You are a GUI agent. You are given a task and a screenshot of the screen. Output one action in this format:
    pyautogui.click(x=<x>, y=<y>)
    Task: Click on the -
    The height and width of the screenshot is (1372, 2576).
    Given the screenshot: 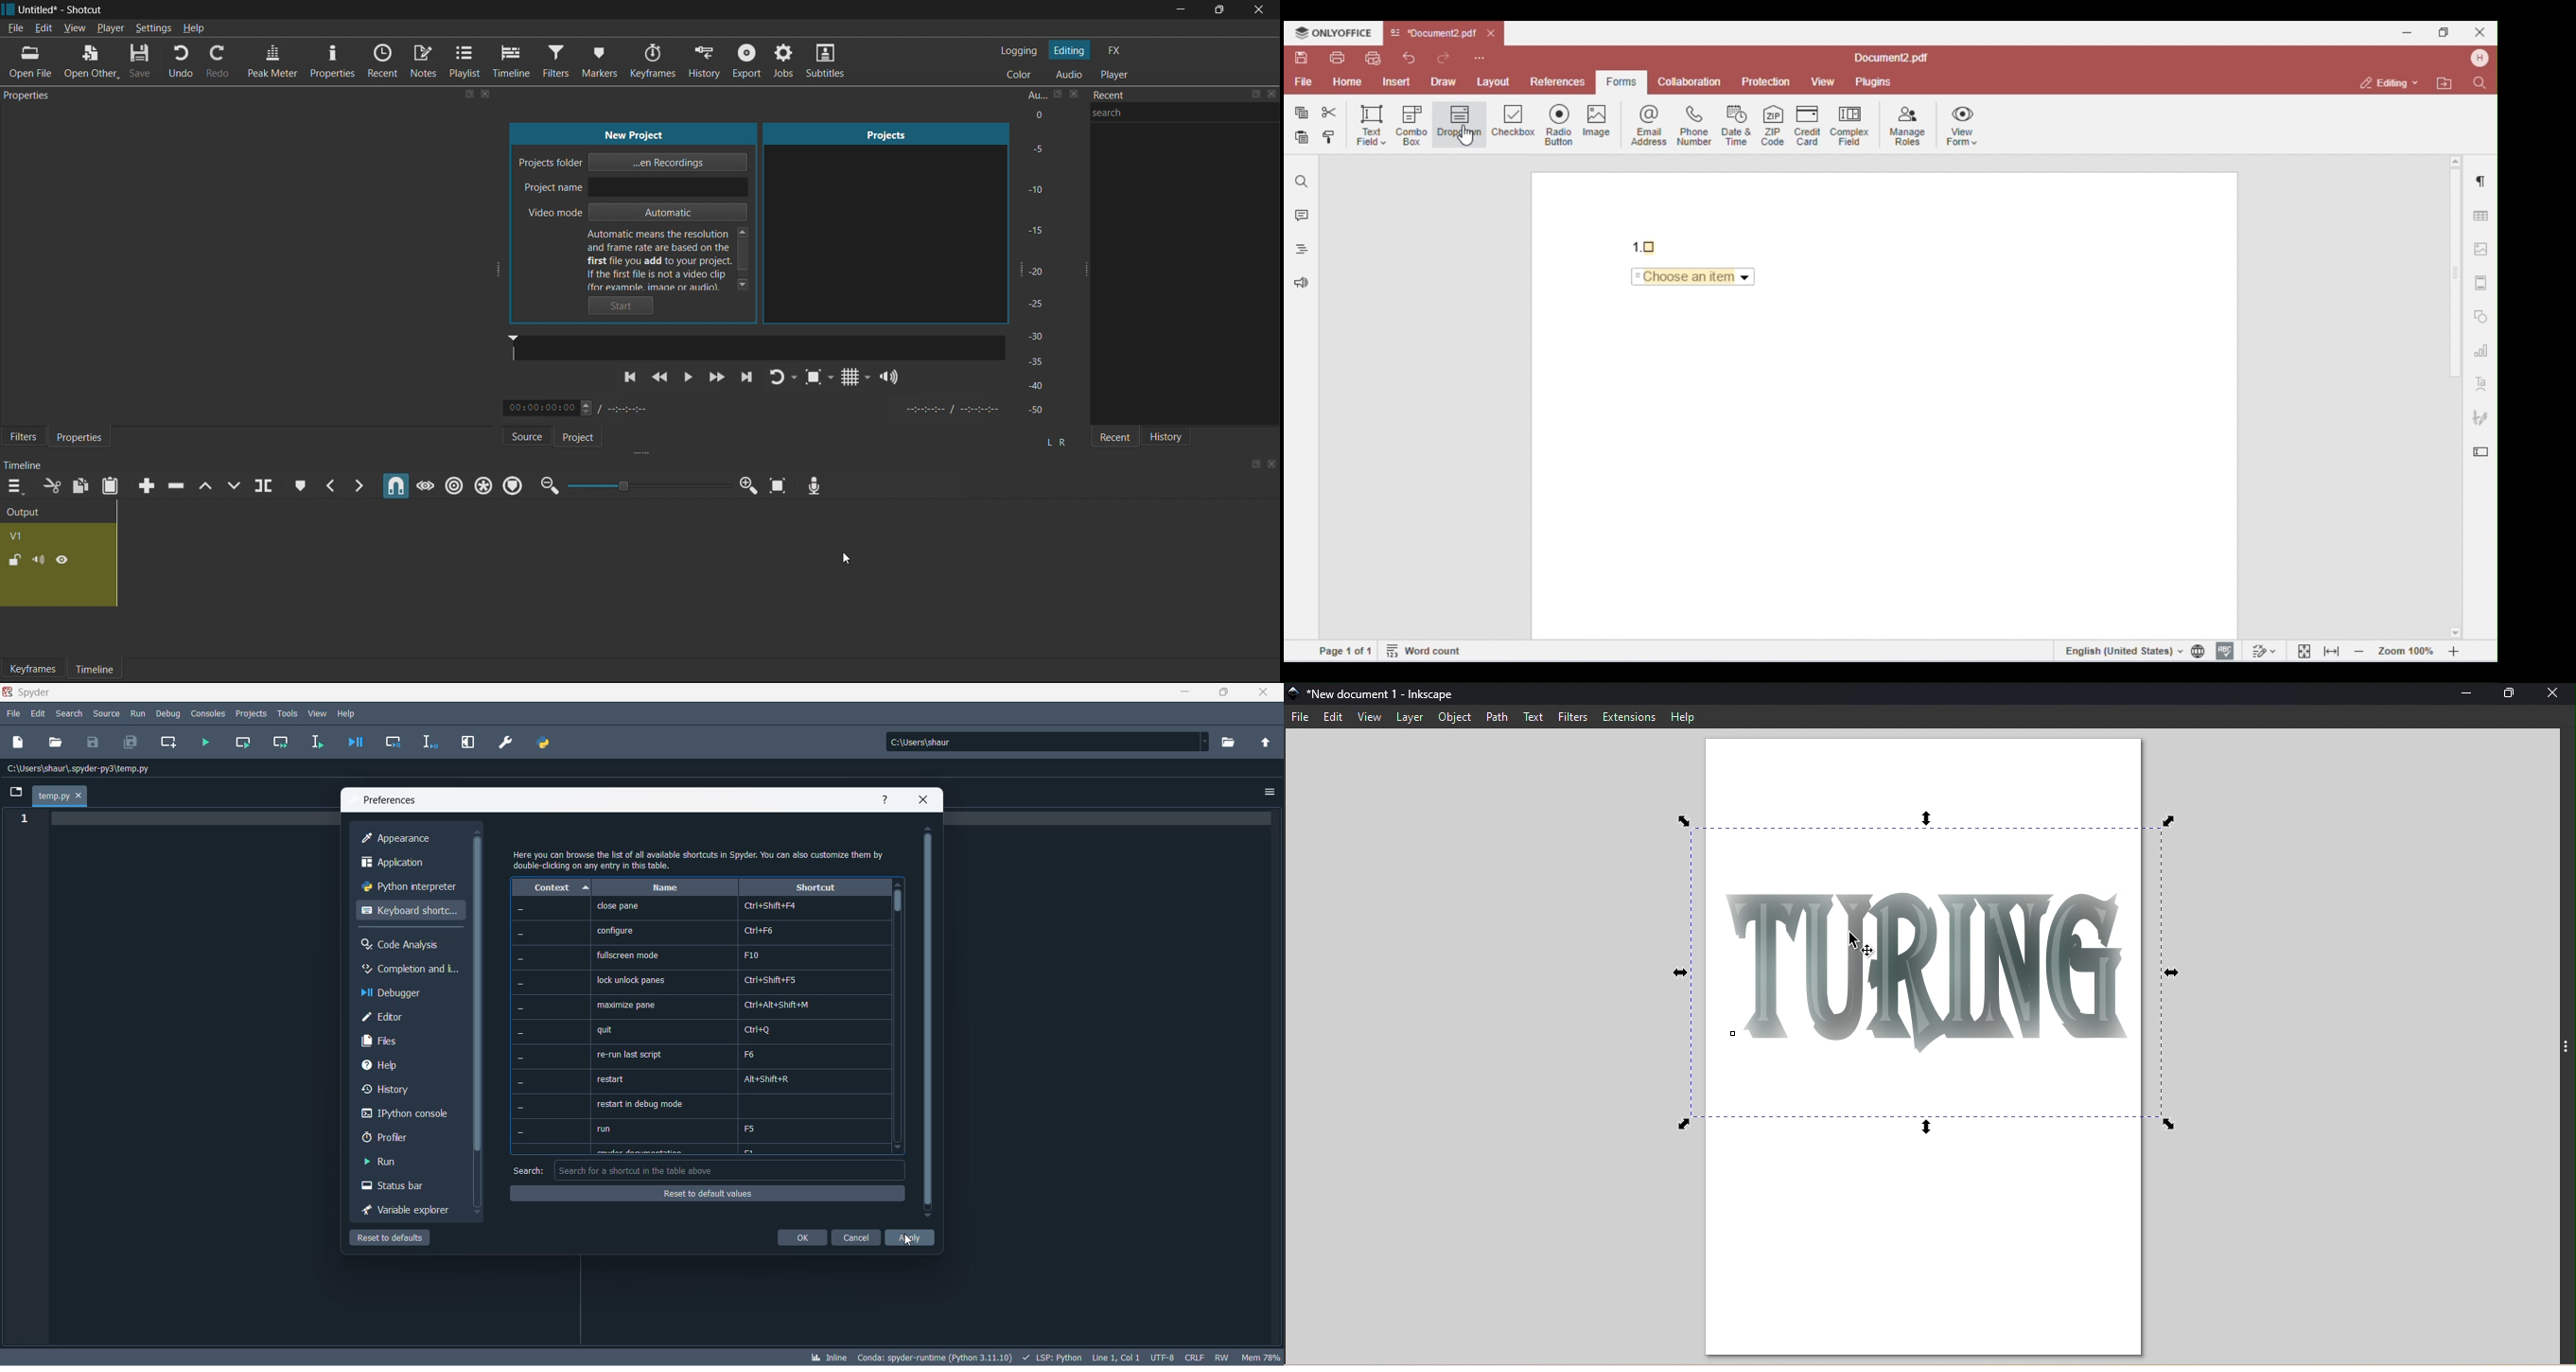 What is the action you would take?
    pyautogui.click(x=521, y=909)
    